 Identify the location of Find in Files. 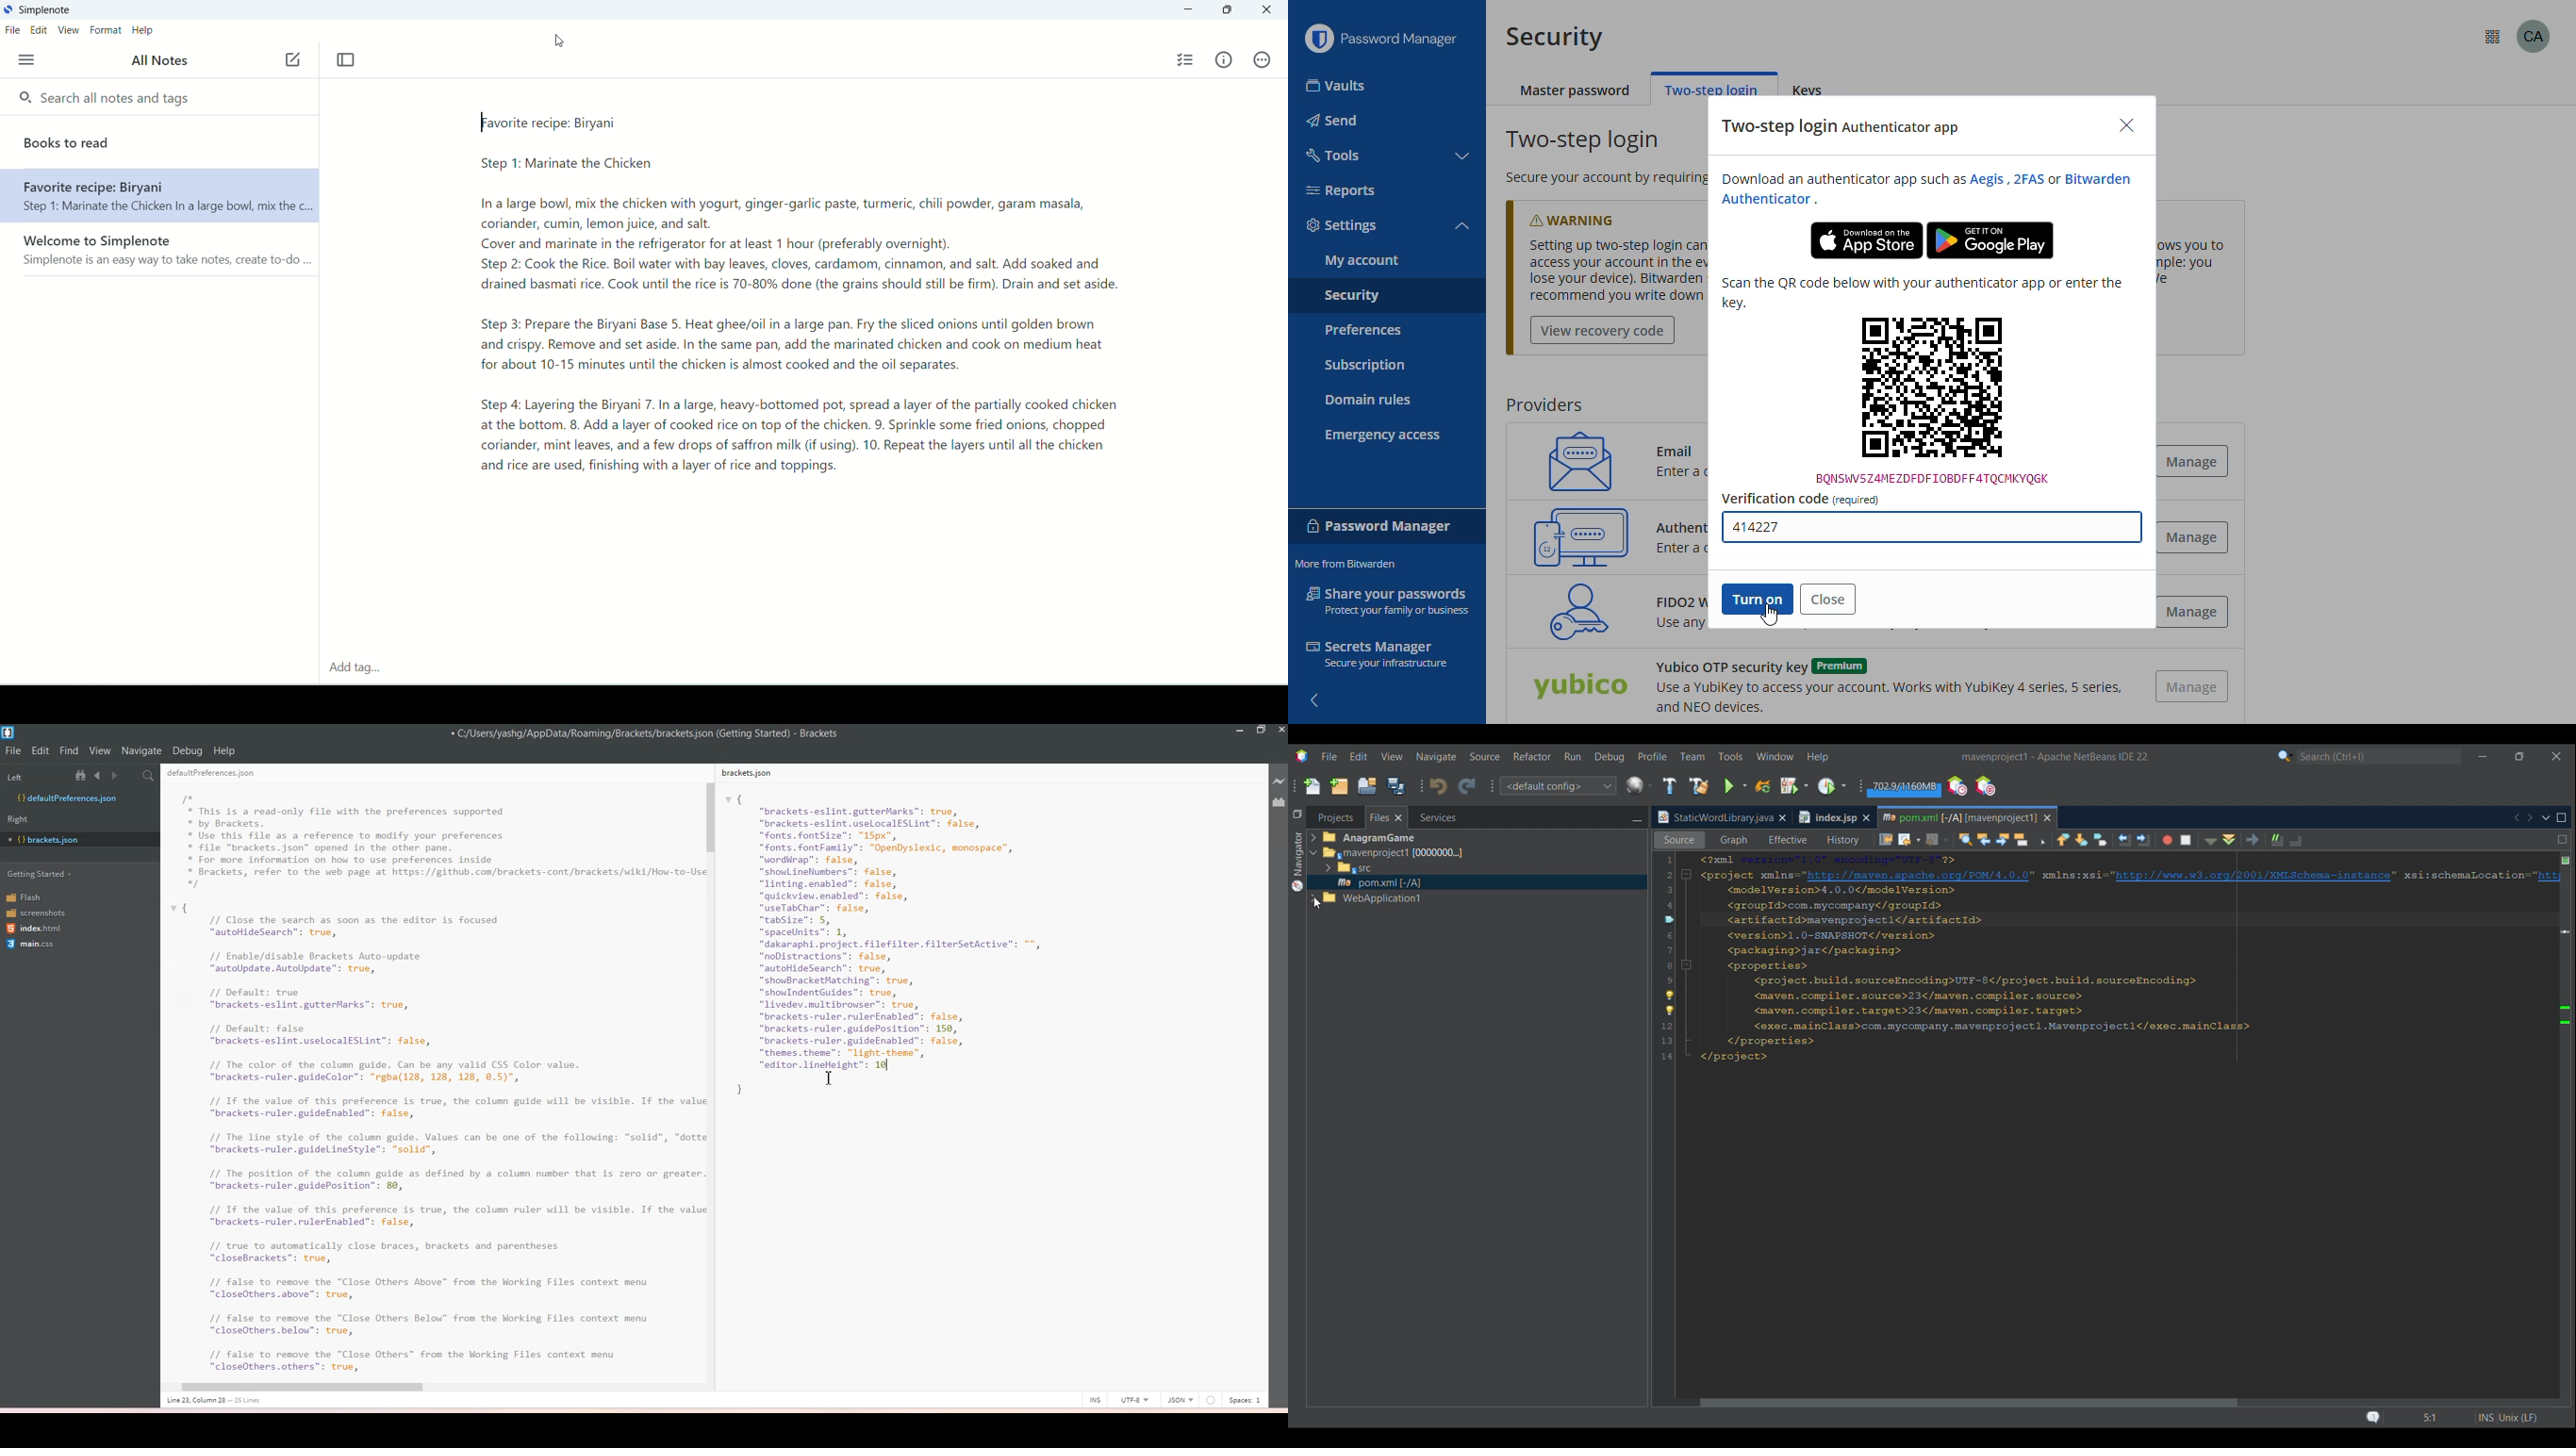
(150, 776).